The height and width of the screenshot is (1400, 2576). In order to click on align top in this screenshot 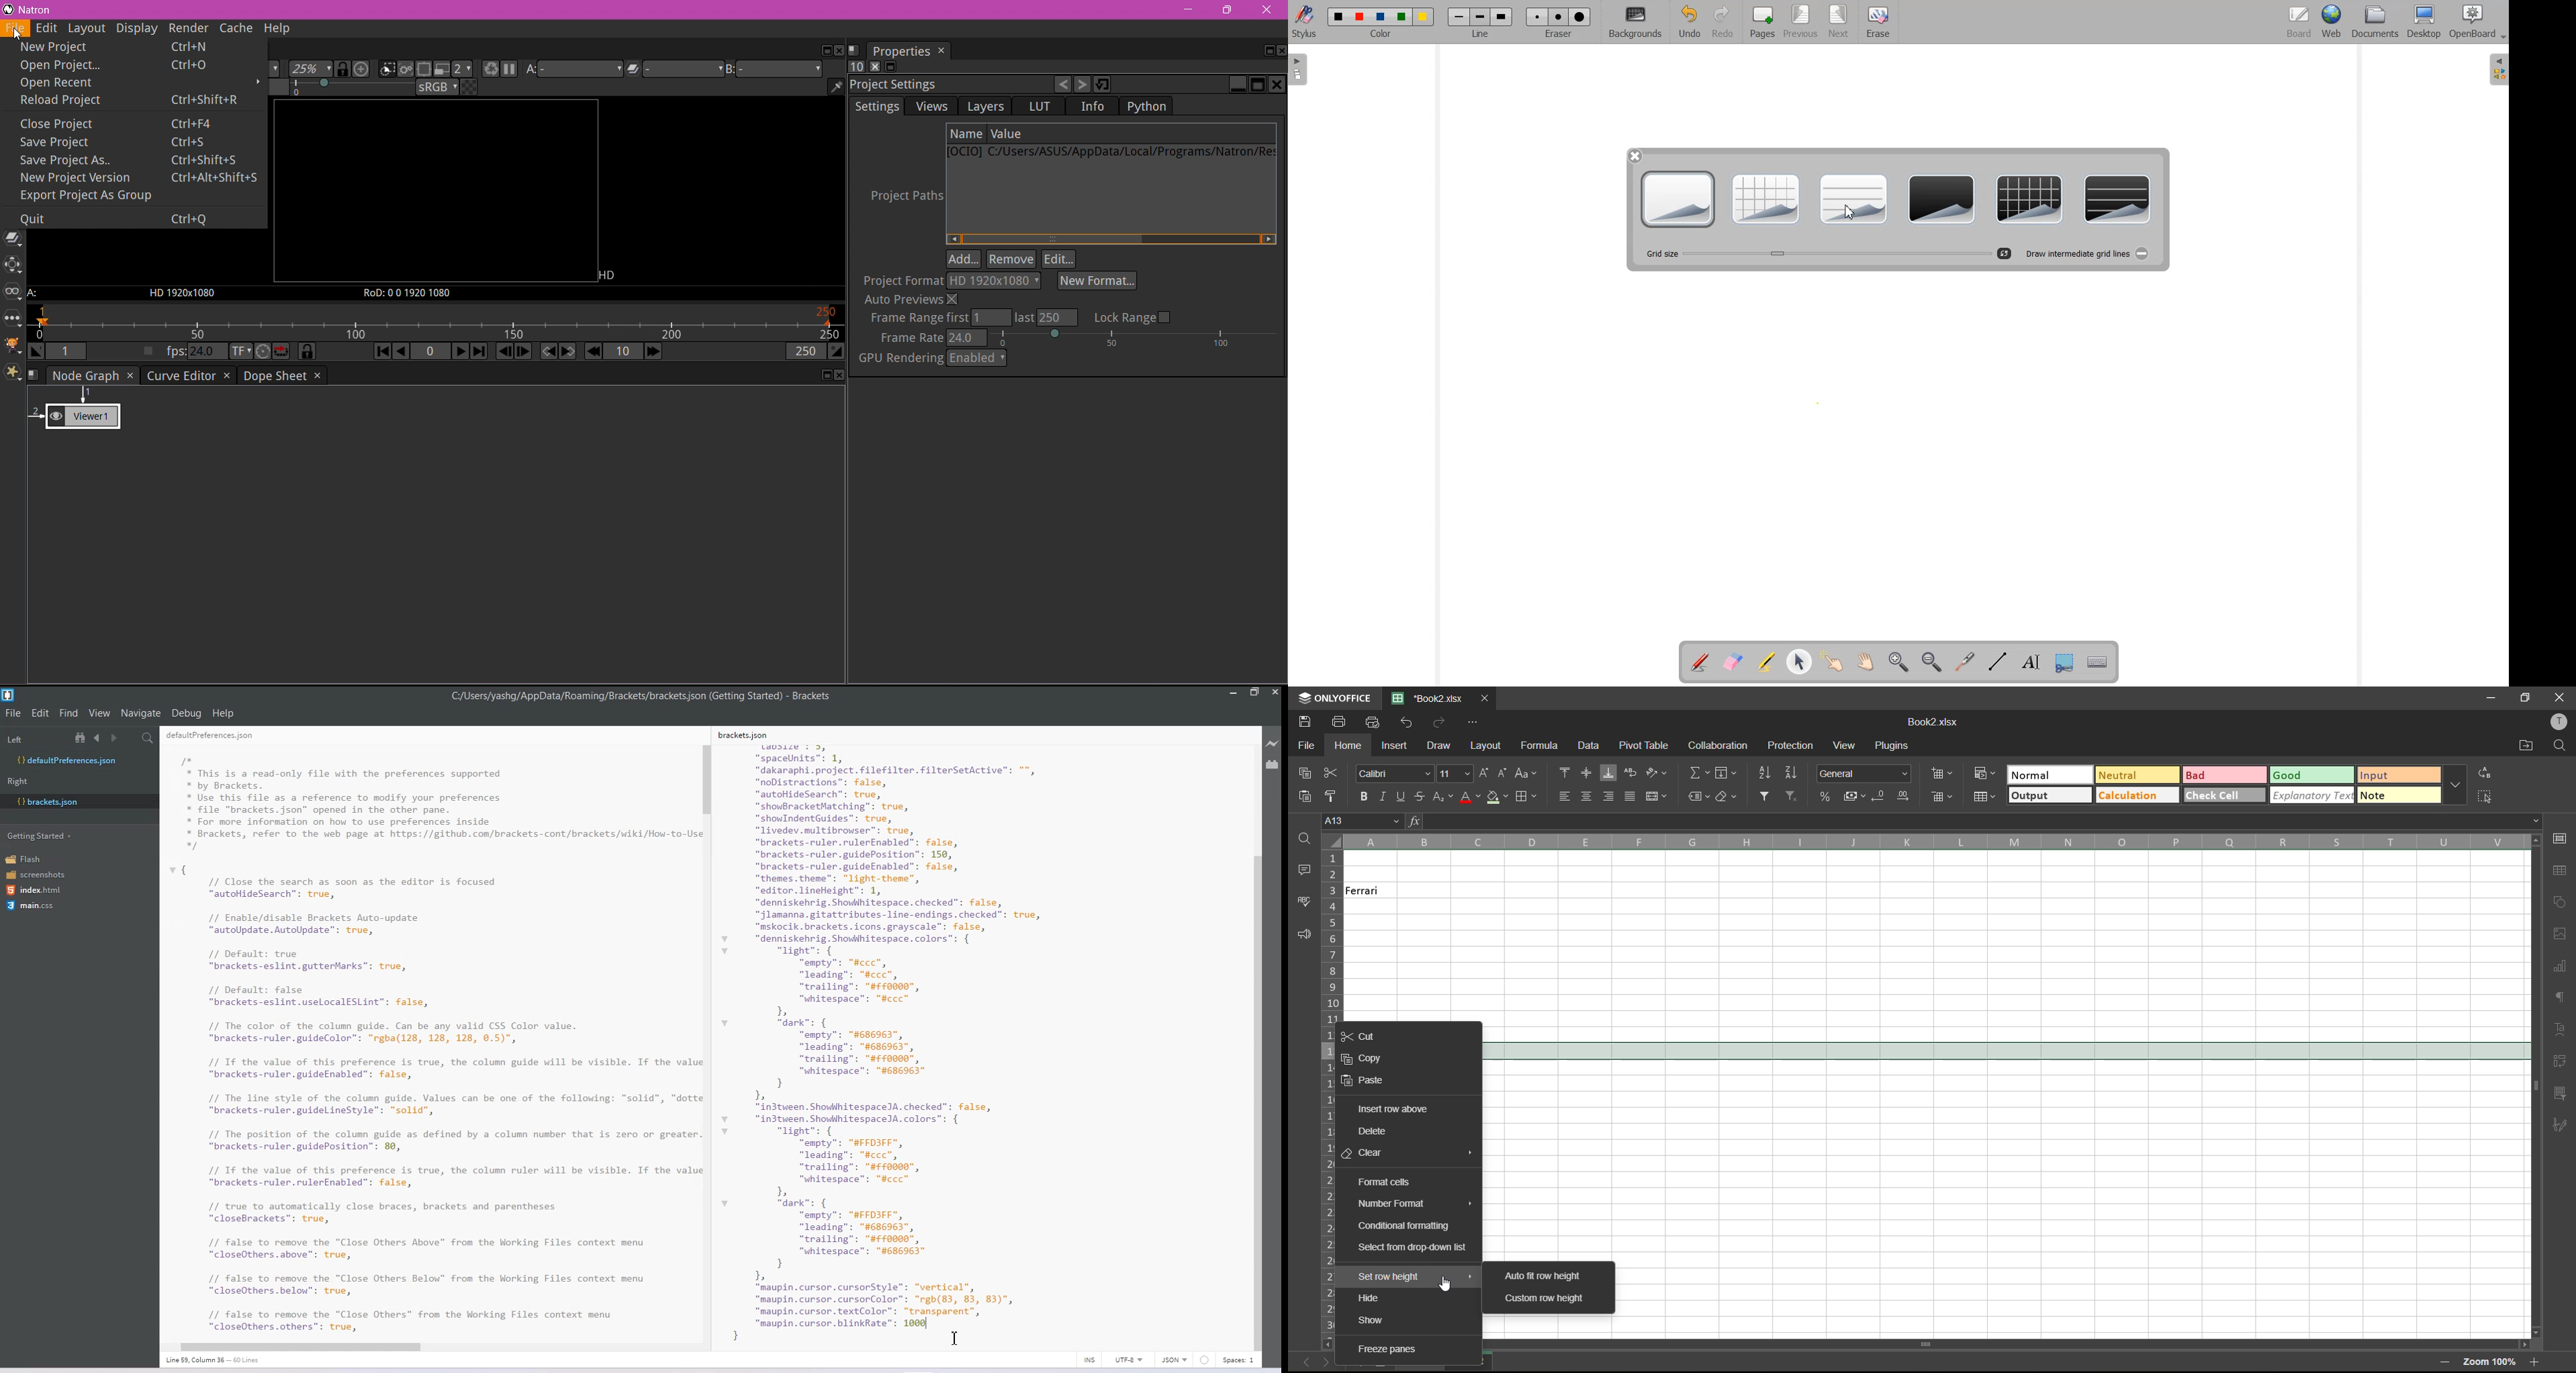, I will do `click(1568, 772)`.